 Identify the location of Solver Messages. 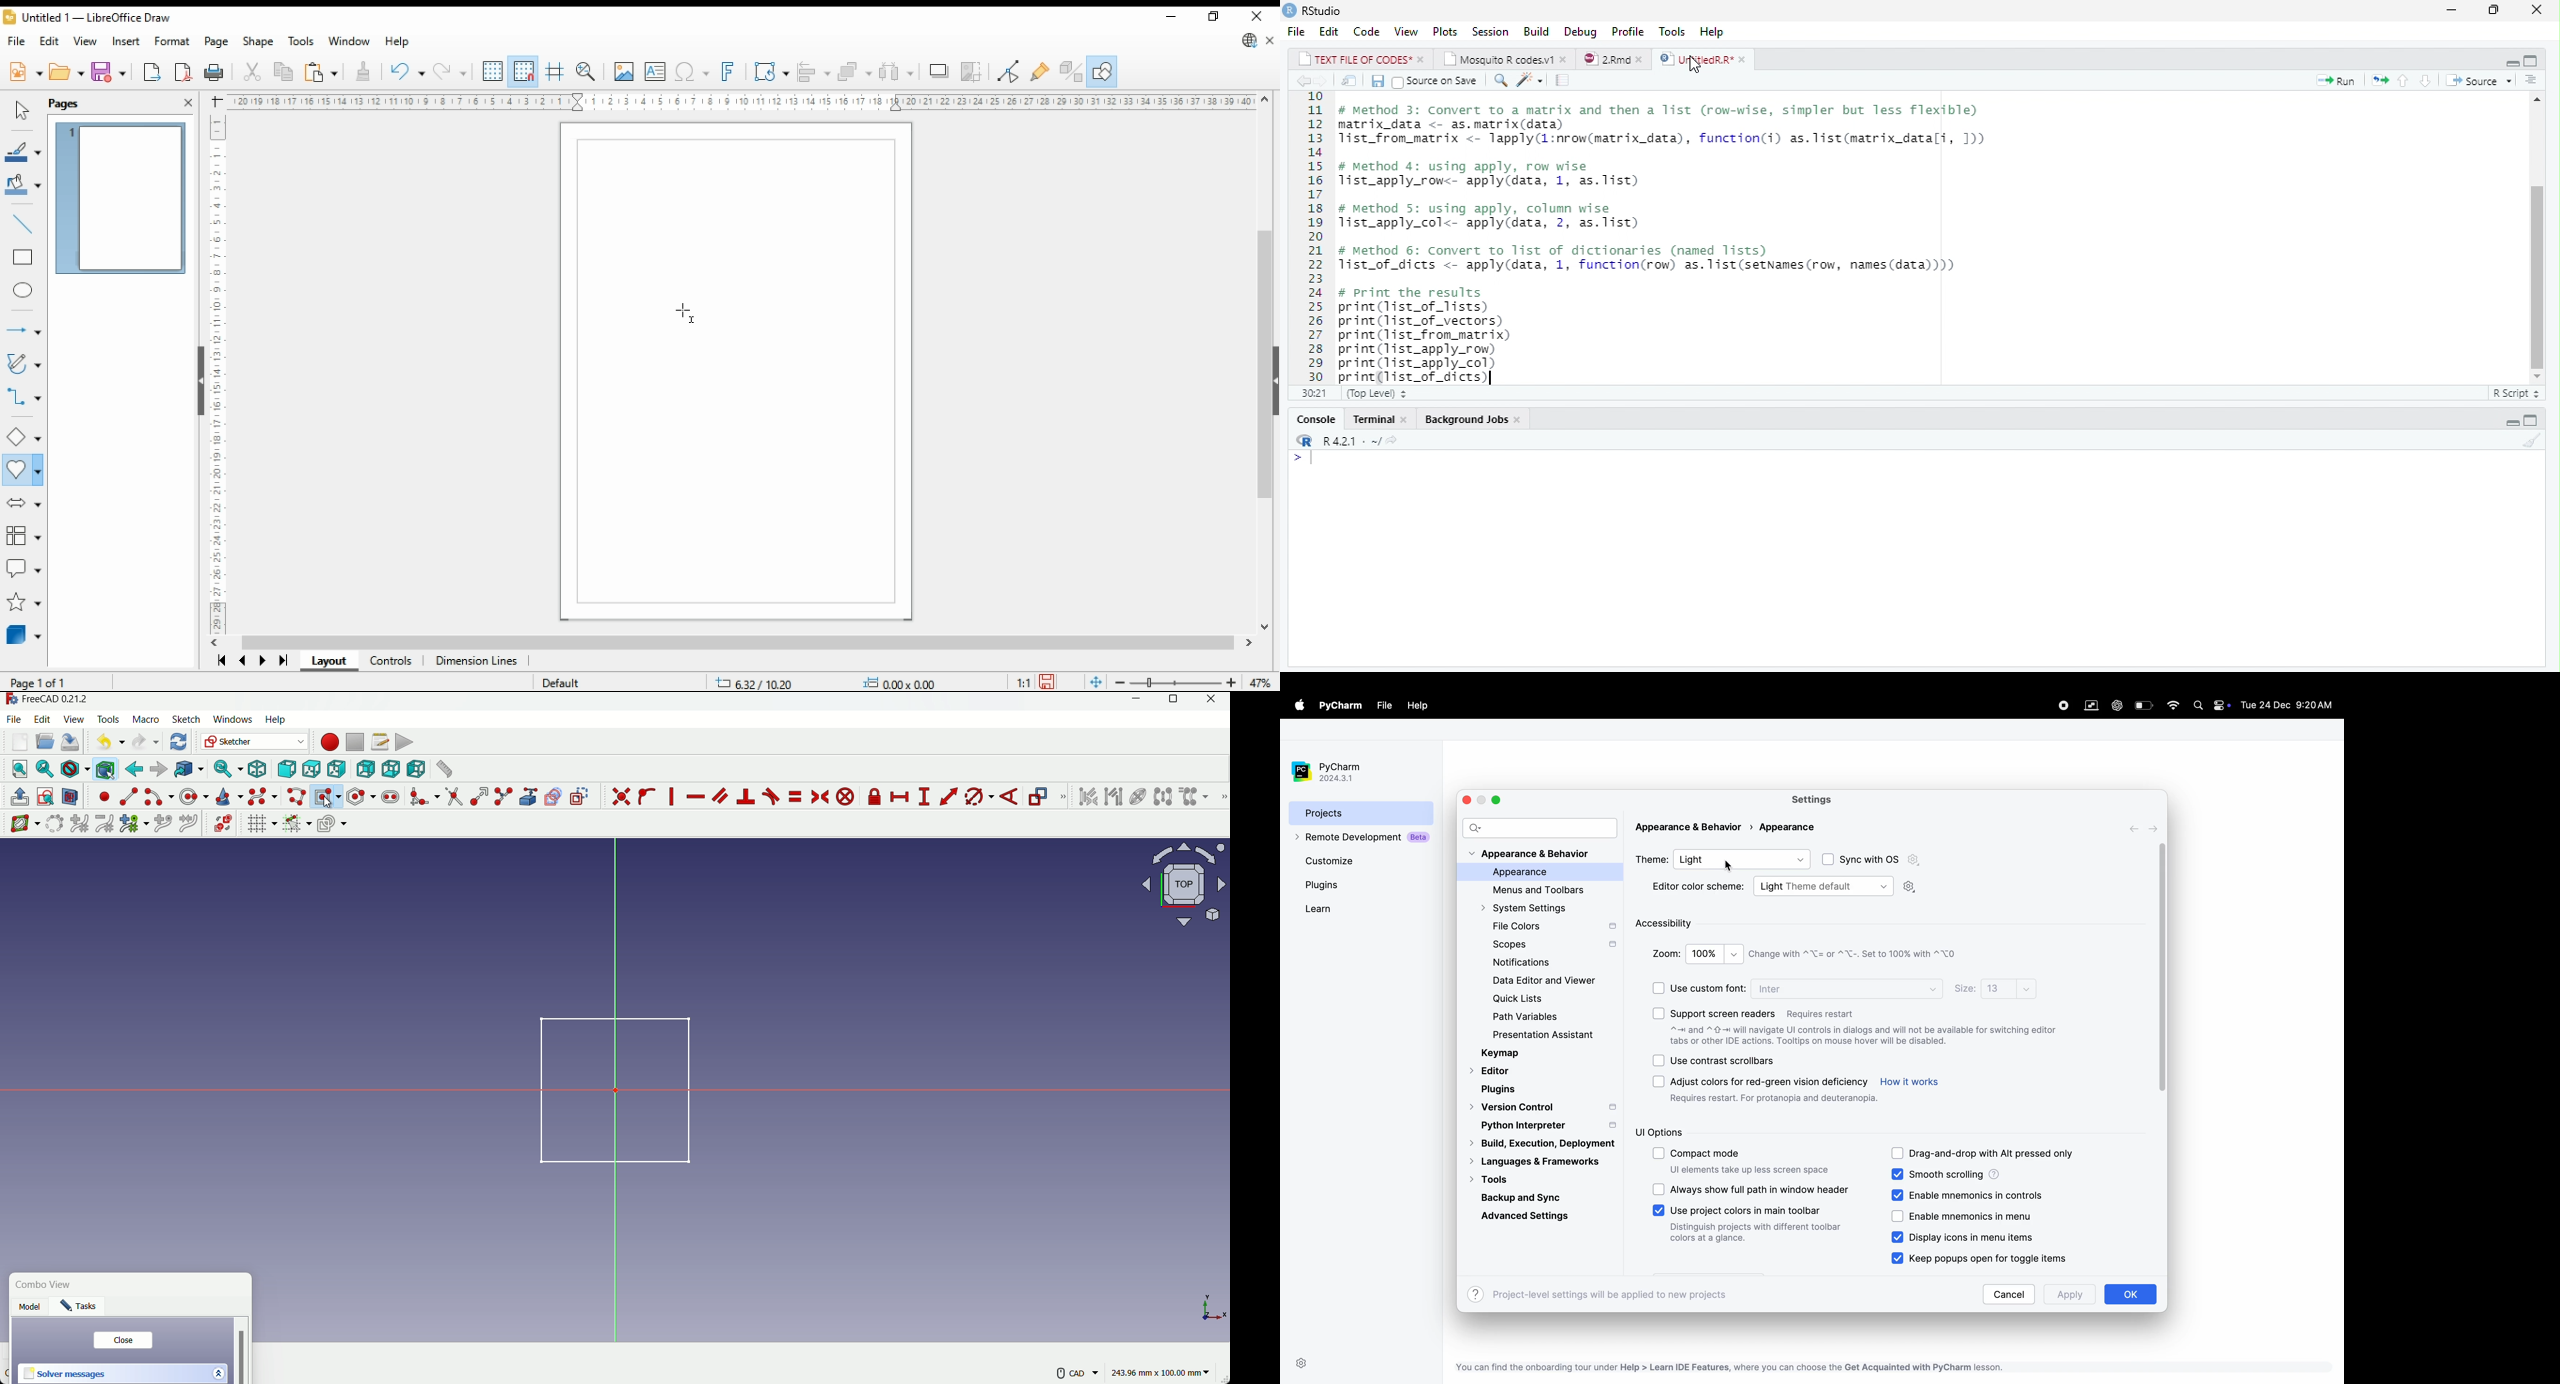
(65, 1374).